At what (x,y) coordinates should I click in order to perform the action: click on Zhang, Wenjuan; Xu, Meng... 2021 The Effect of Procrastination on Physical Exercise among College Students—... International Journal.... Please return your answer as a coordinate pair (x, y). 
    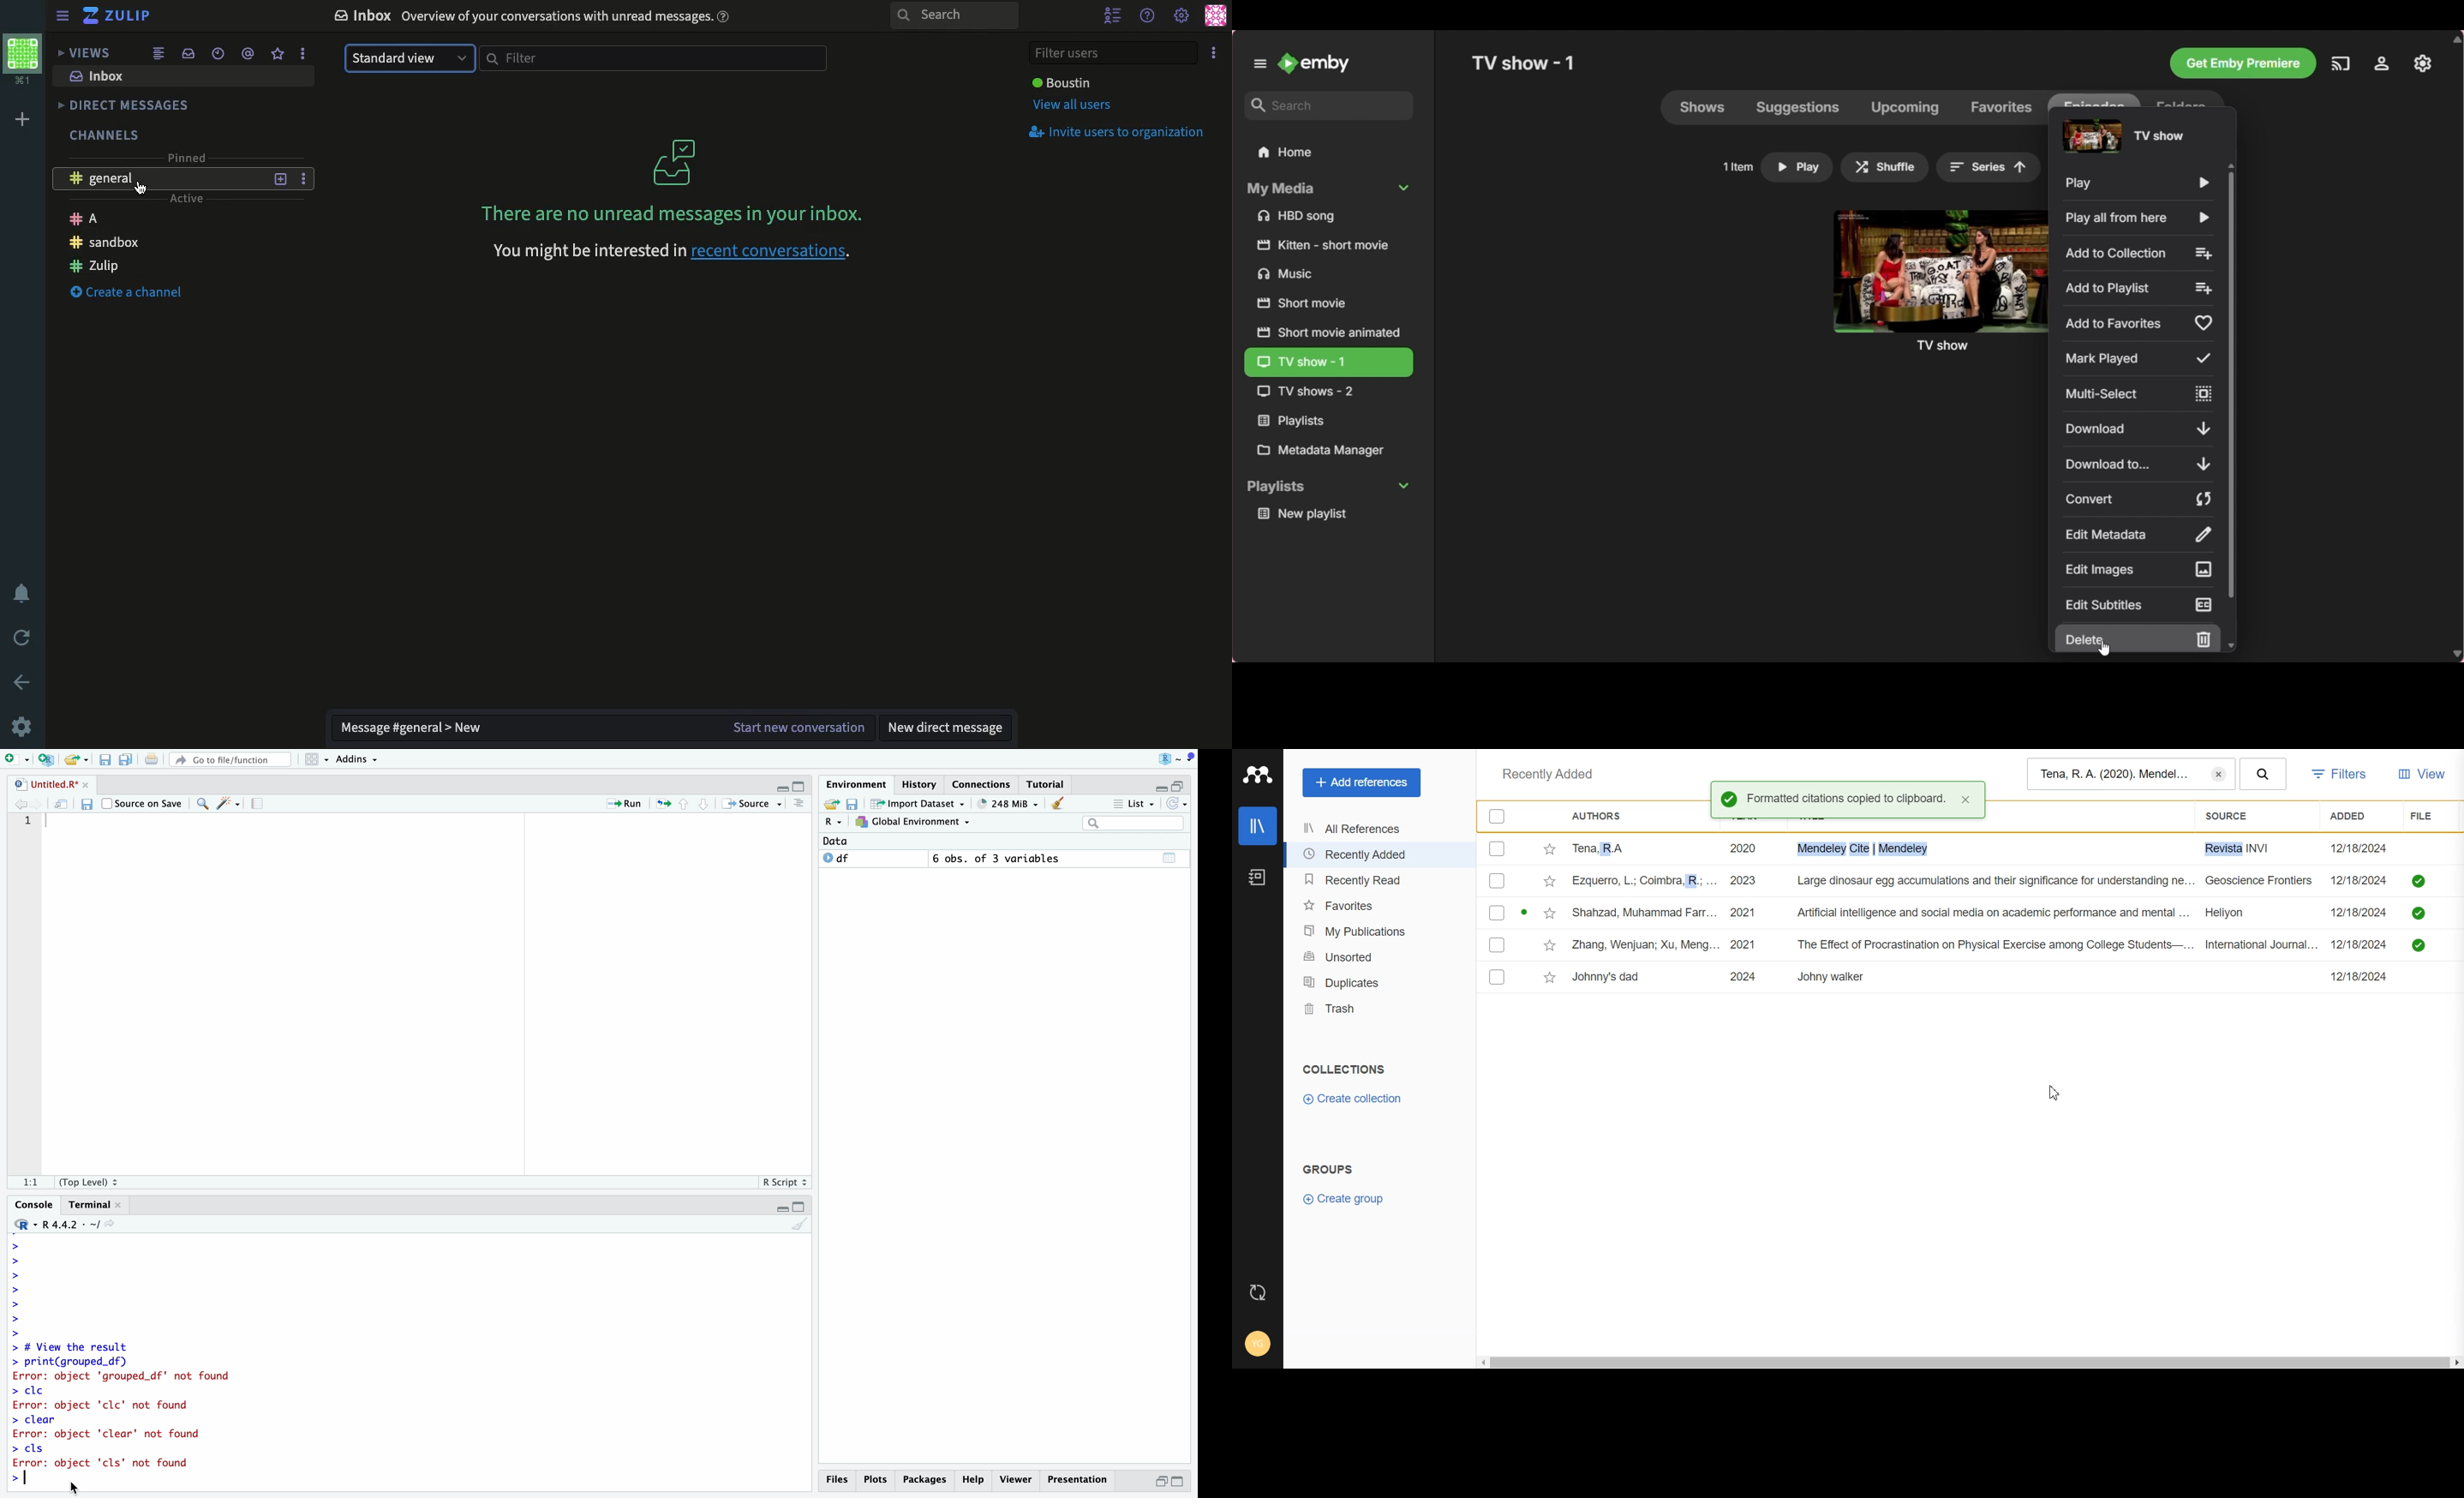
    Looking at the image, I should click on (1946, 945).